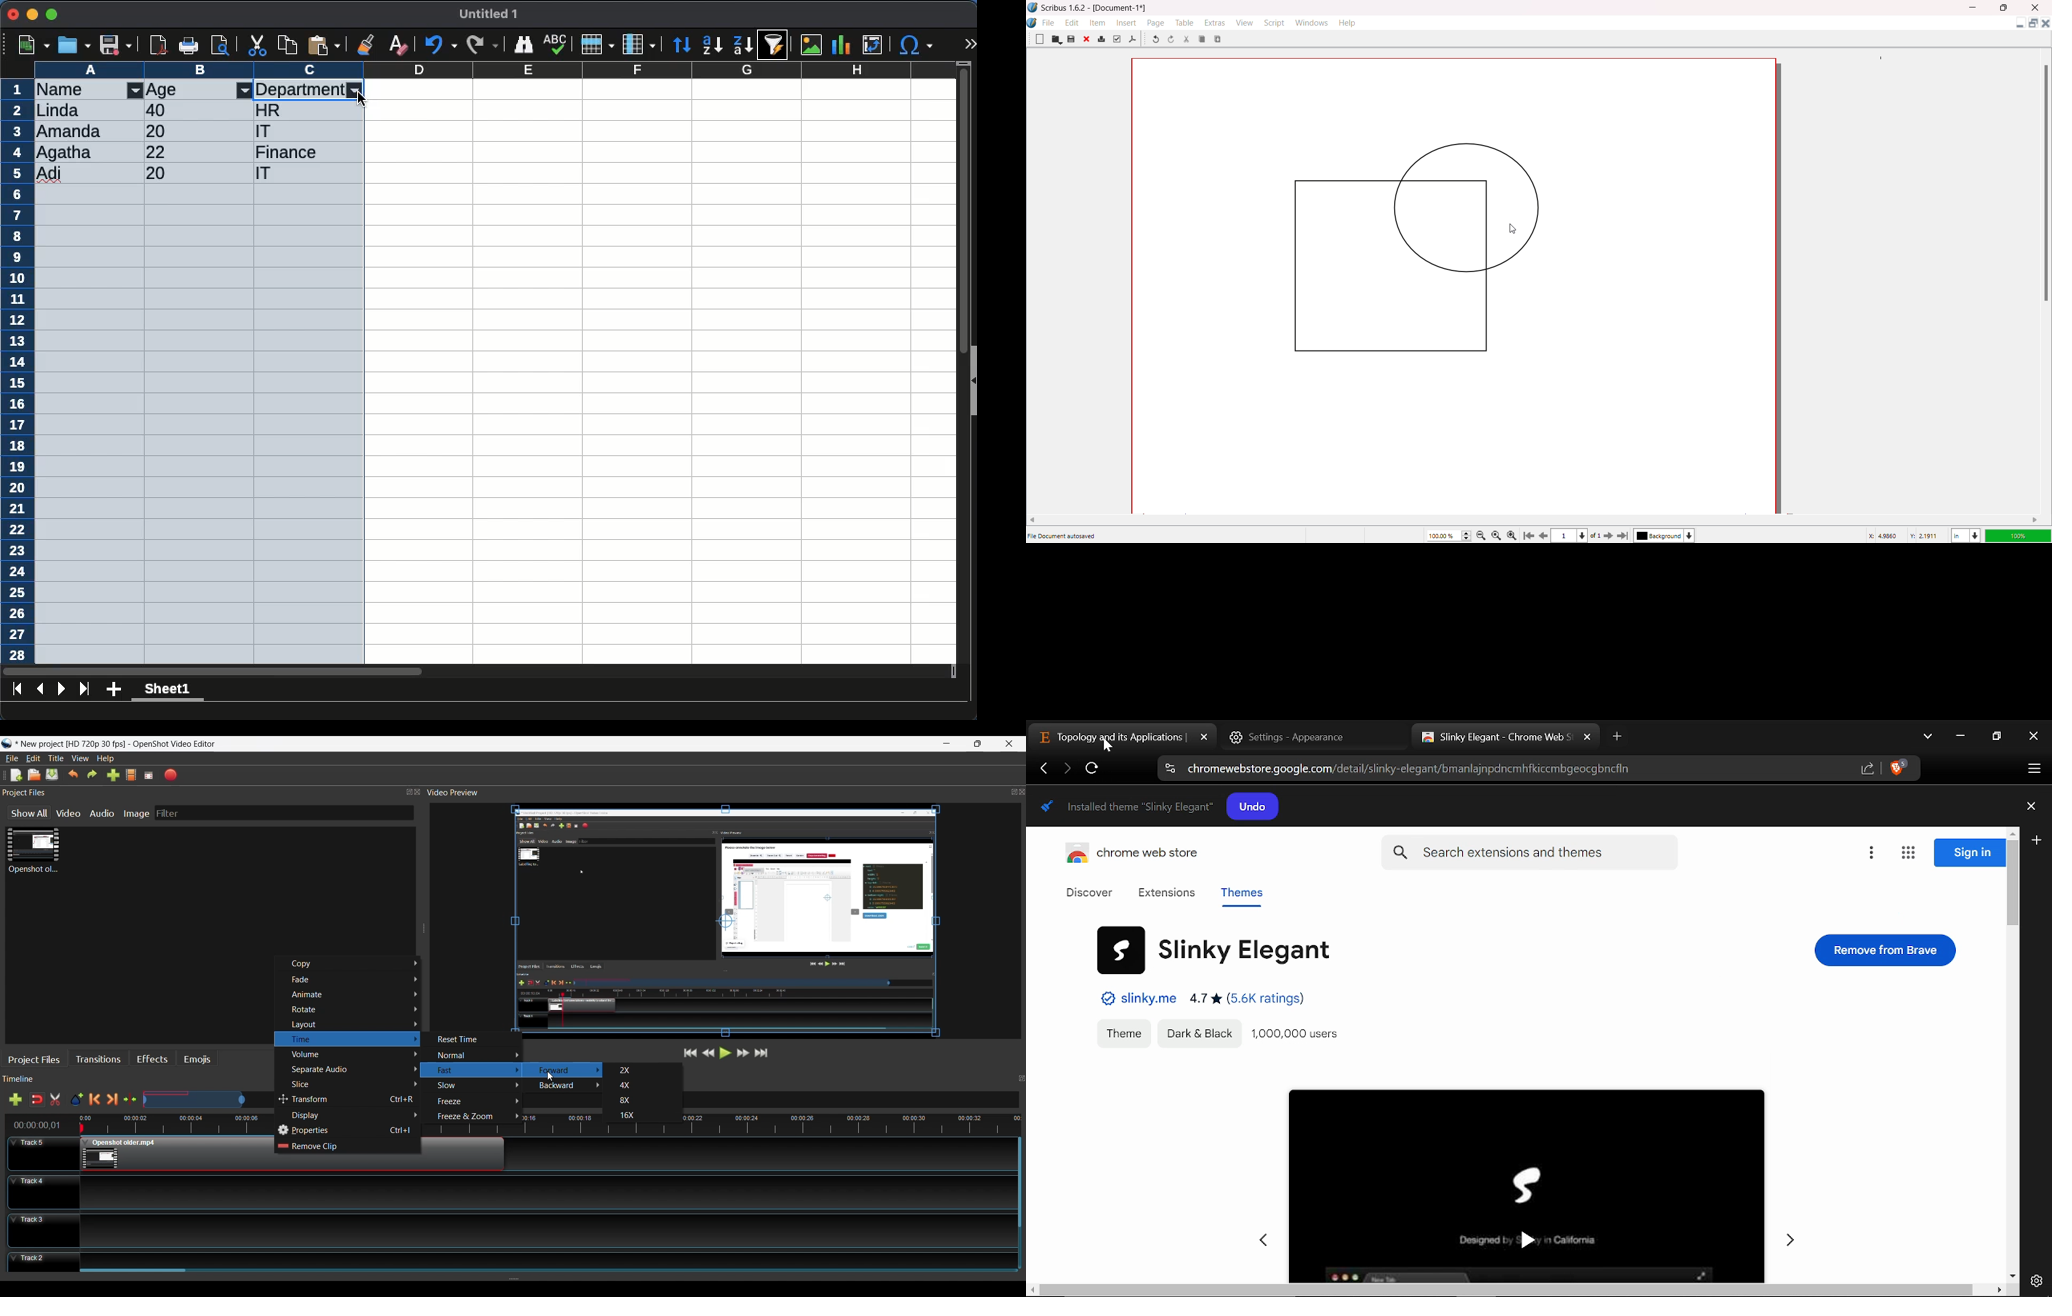 The image size is (2072, 1316). What do you see at coordinates (116, 45) in the screenshot?
I see `save` at bounding box center [116, 45].